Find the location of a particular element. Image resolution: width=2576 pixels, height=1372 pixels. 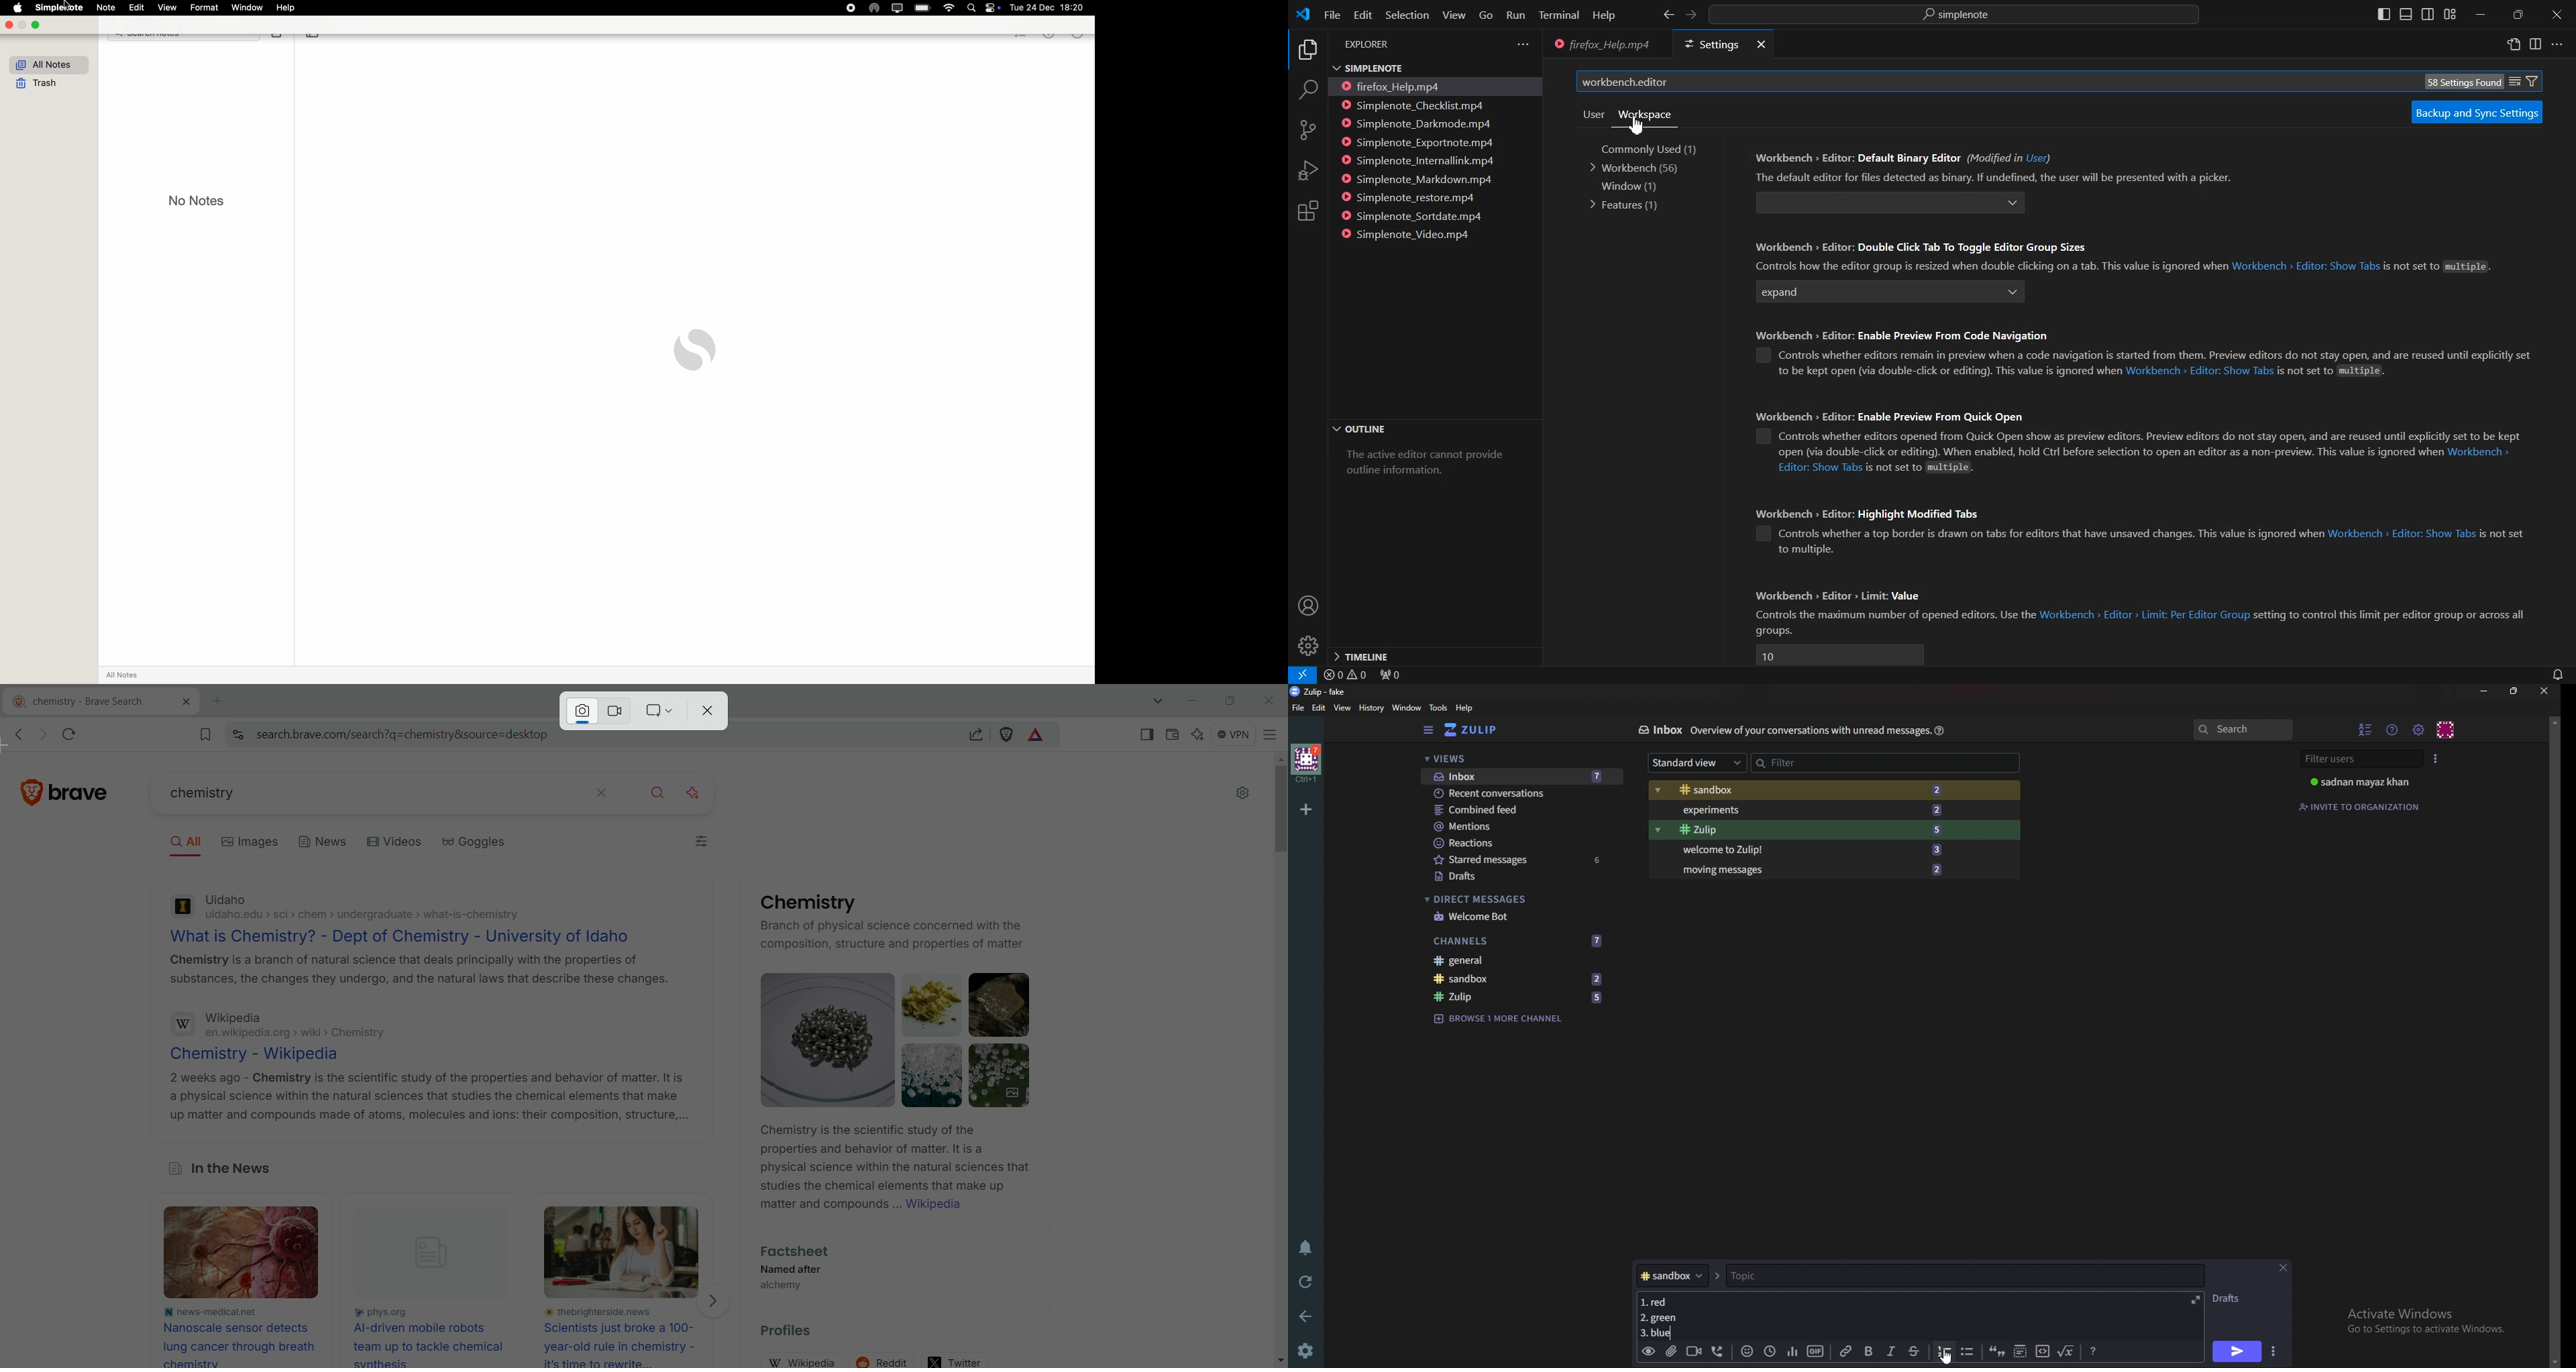

Controls whether editors opened from Quick Open show as preview editors. Preview editors do not stay open, and are reused until explicitly set to be kept is located at coordinates (2150, 436).